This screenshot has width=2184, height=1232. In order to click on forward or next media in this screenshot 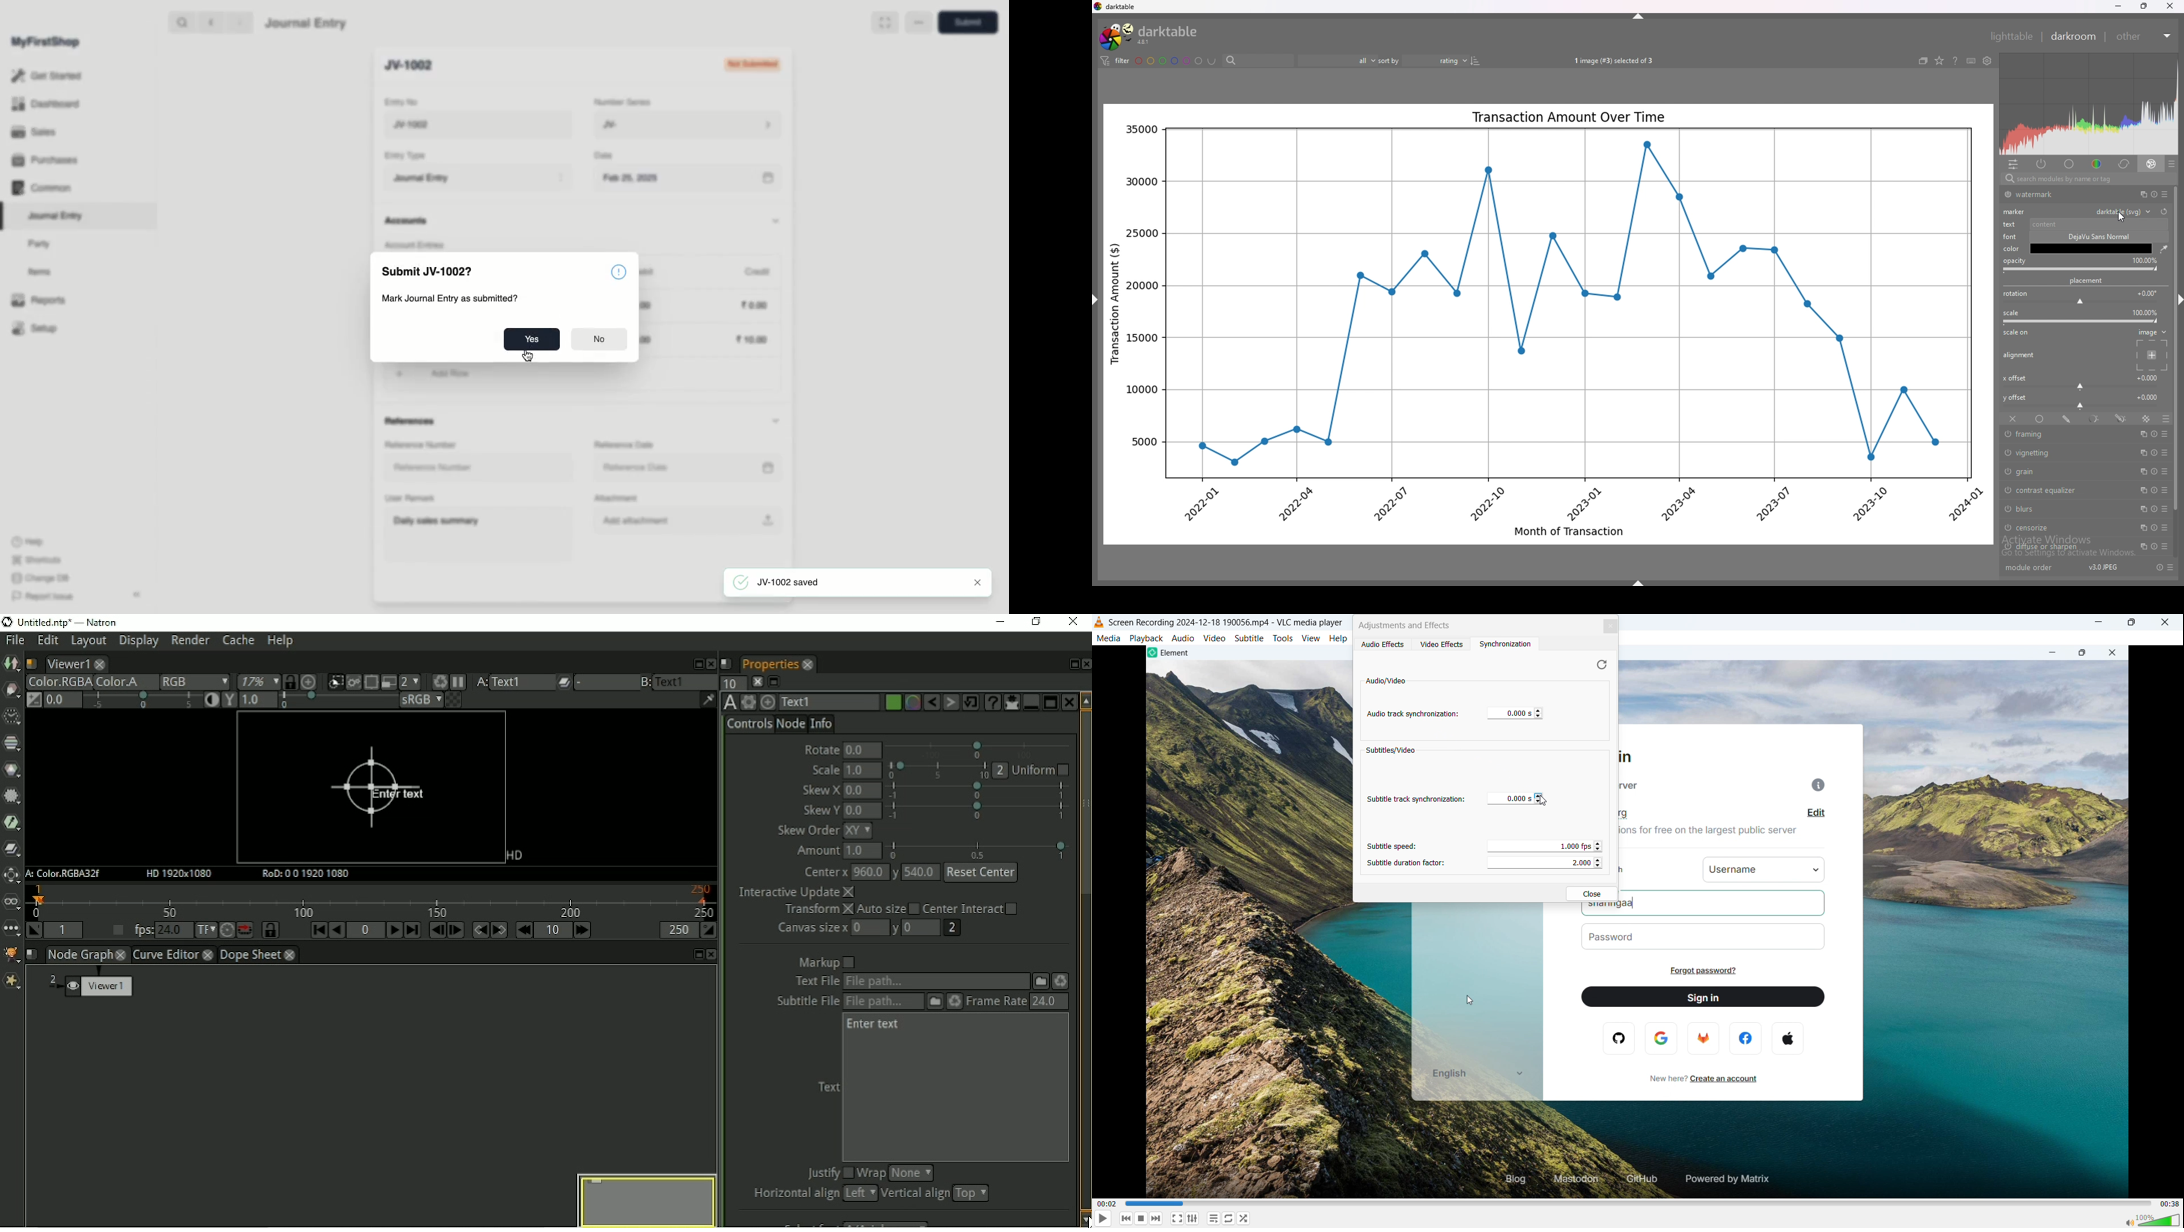, I will do `click(1156, 1218)`.